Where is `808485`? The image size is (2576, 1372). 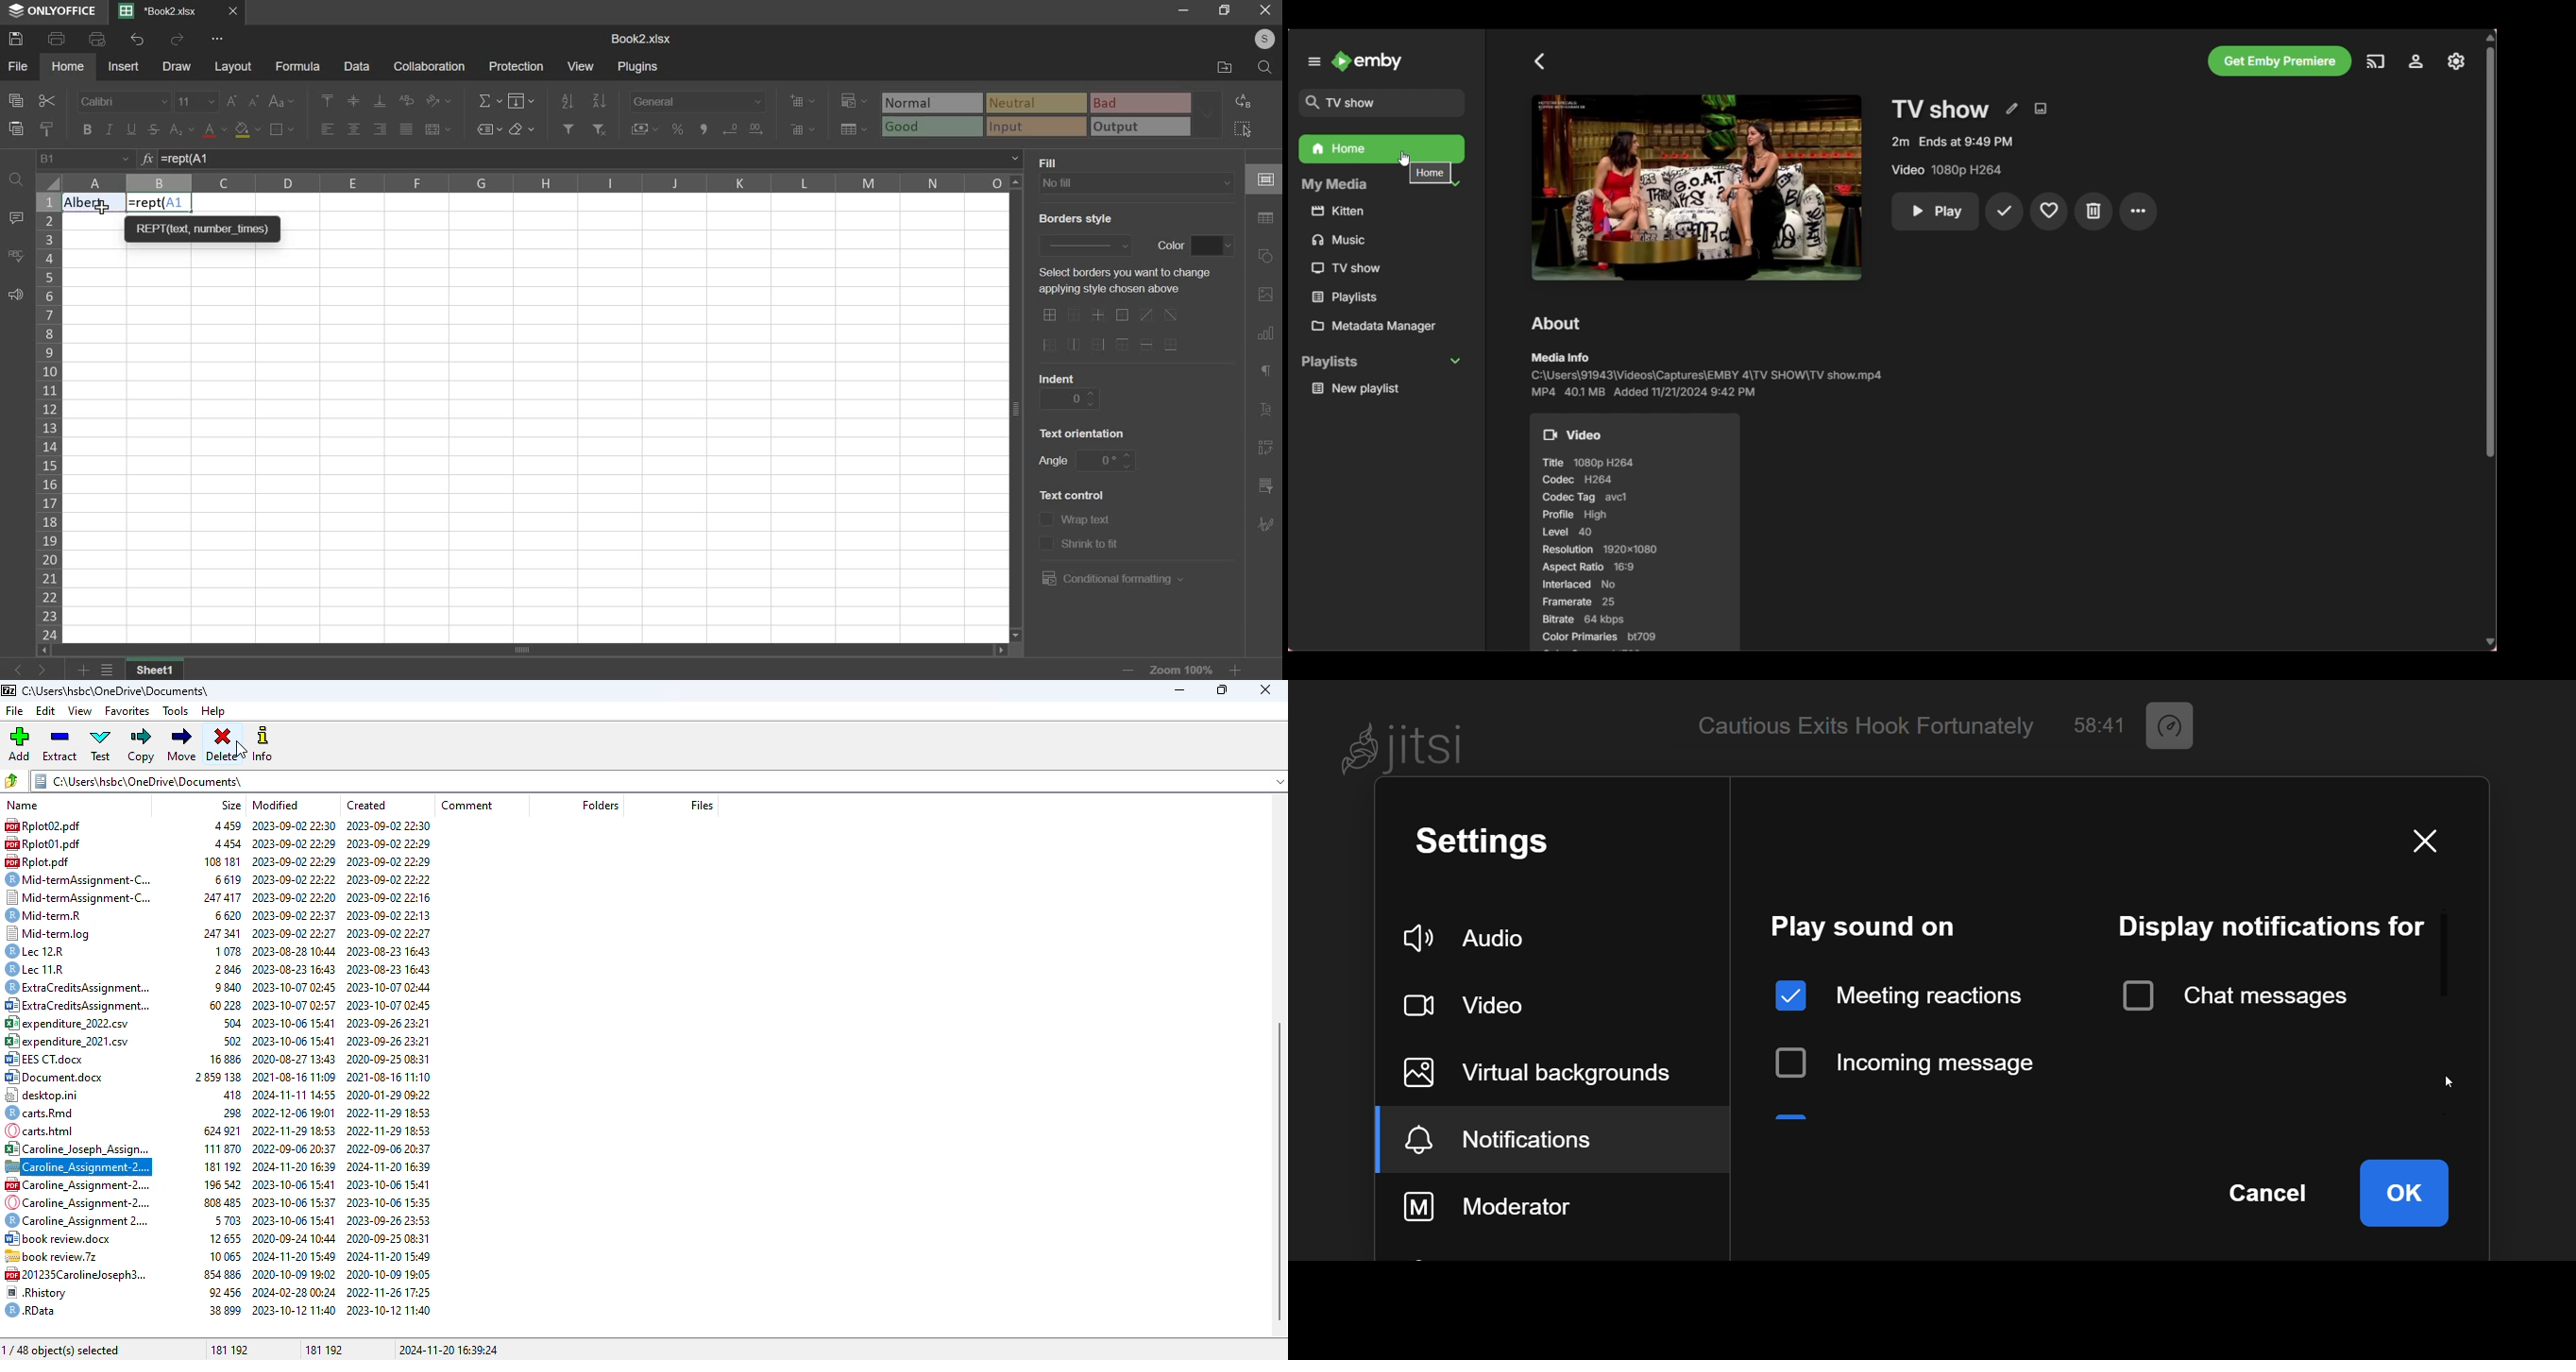 808485 is located at coordinates (221, 1202).